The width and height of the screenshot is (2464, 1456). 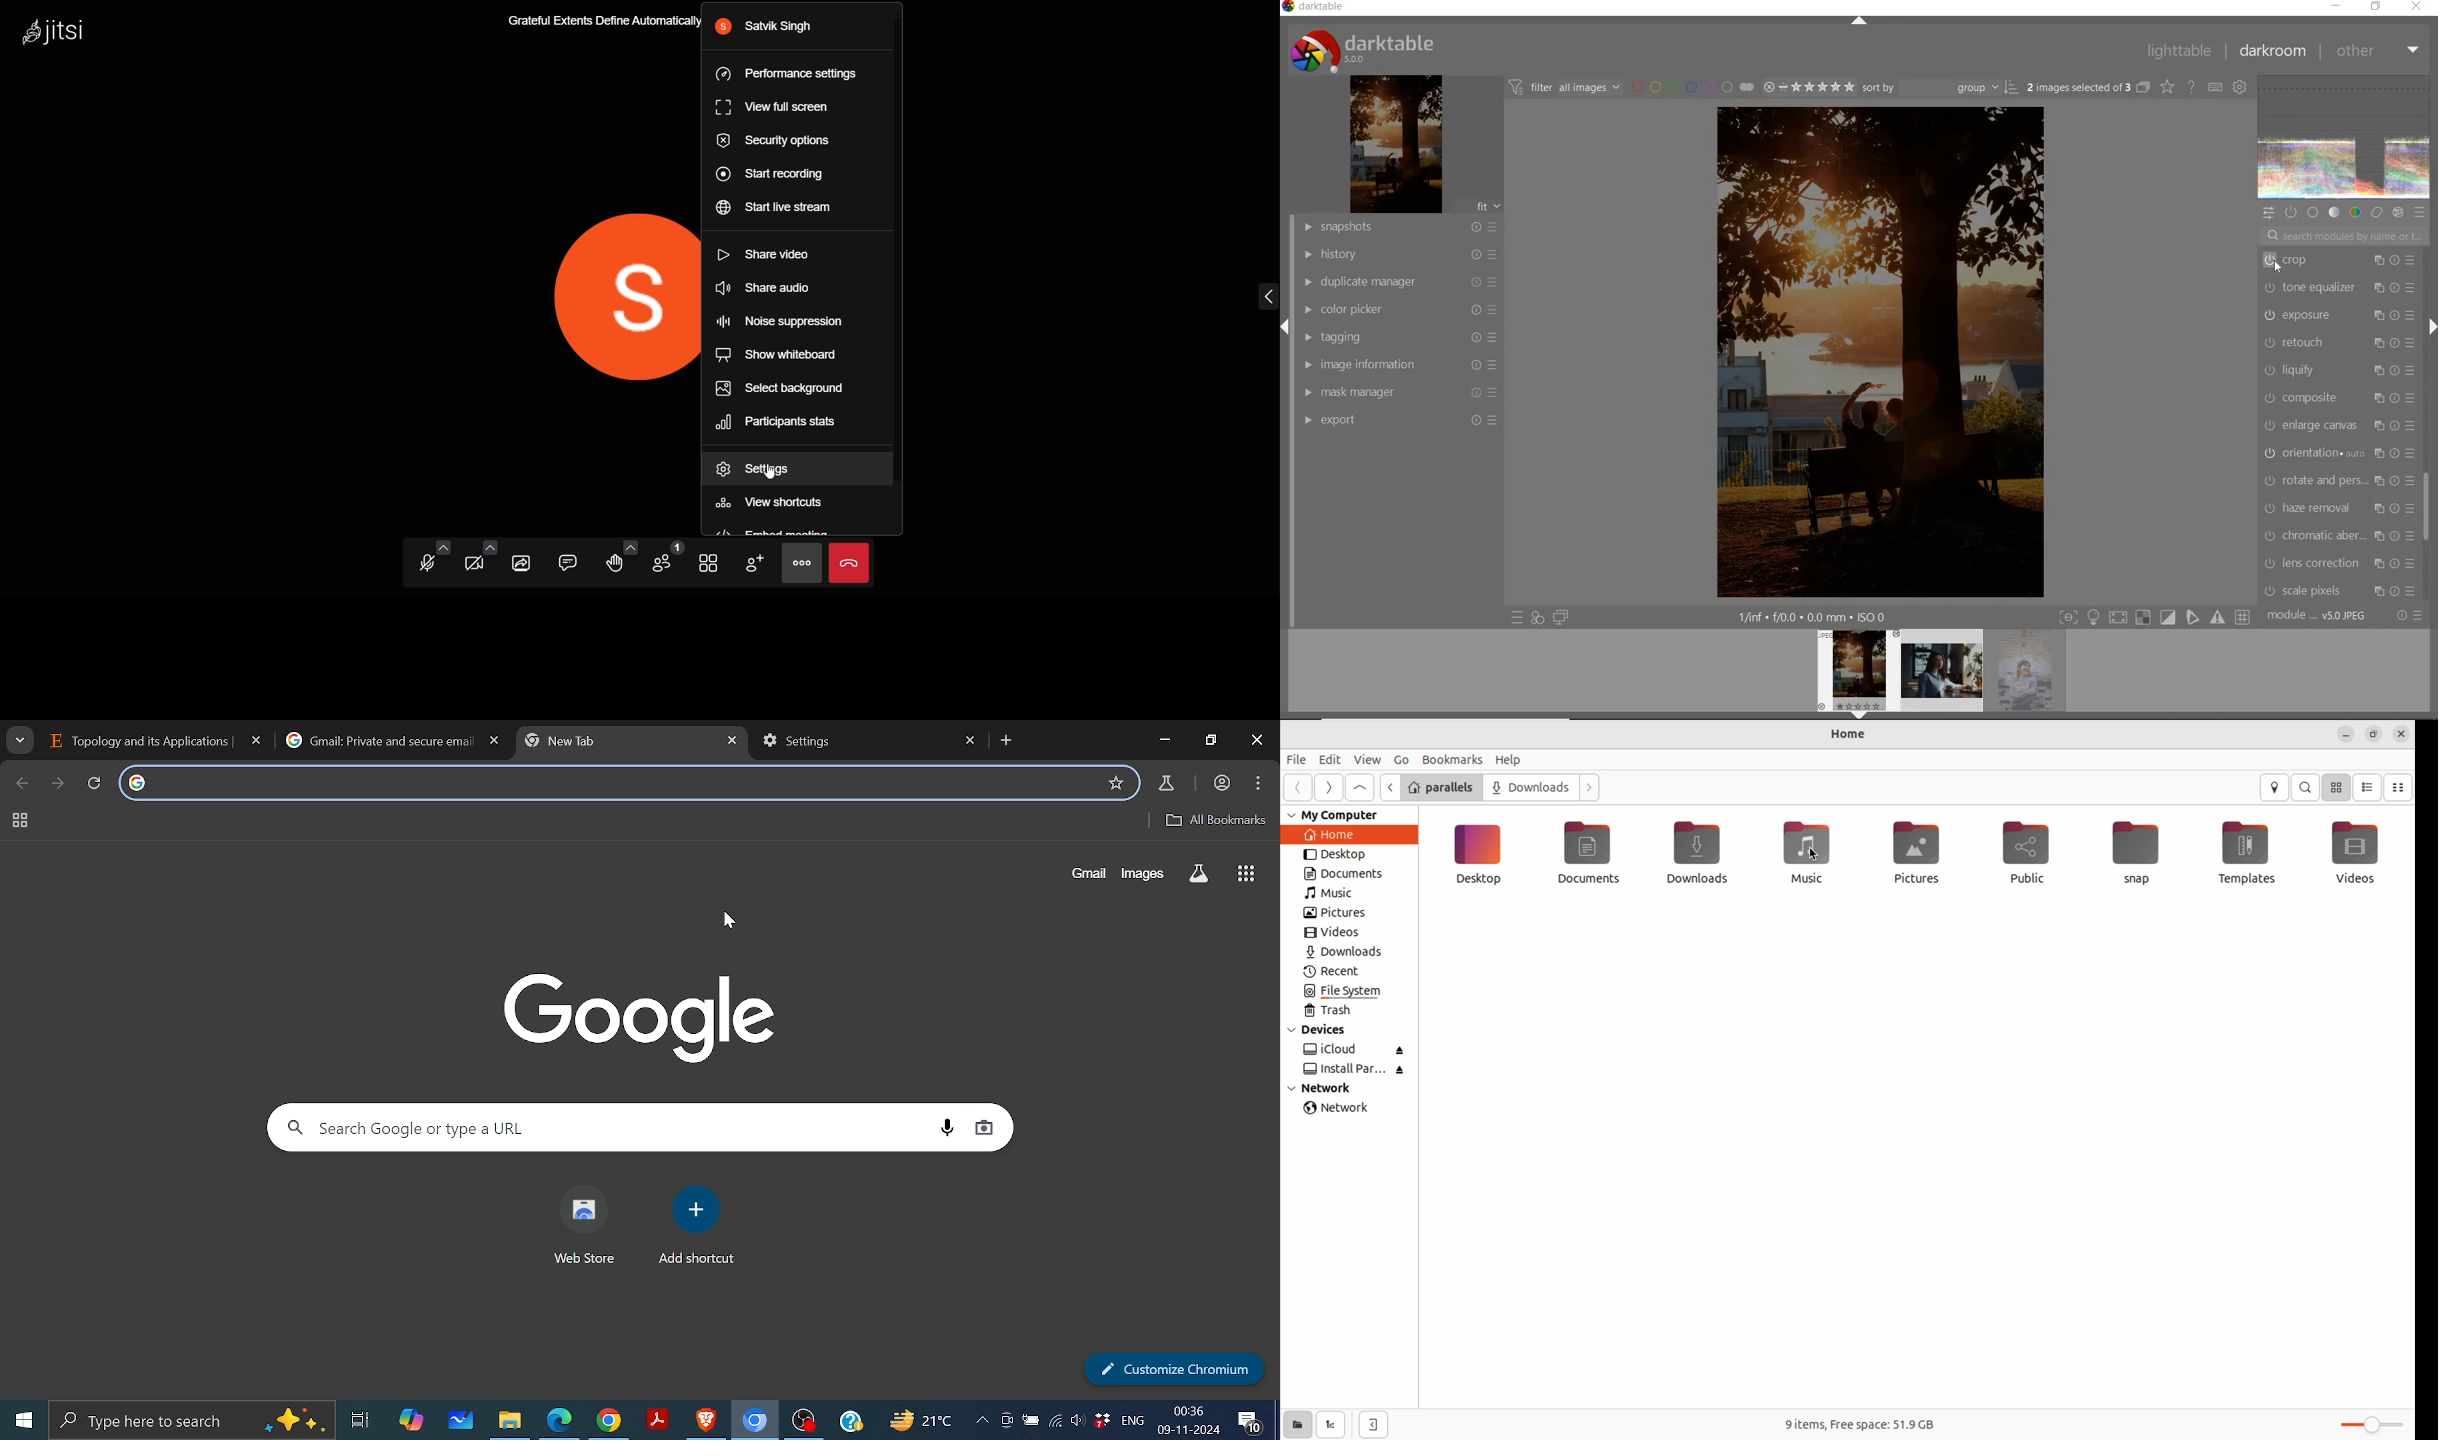 What do you see at coordinates (2399, 213) in the screenshot?
I see `effect ` at bounding box center [2399, 213].